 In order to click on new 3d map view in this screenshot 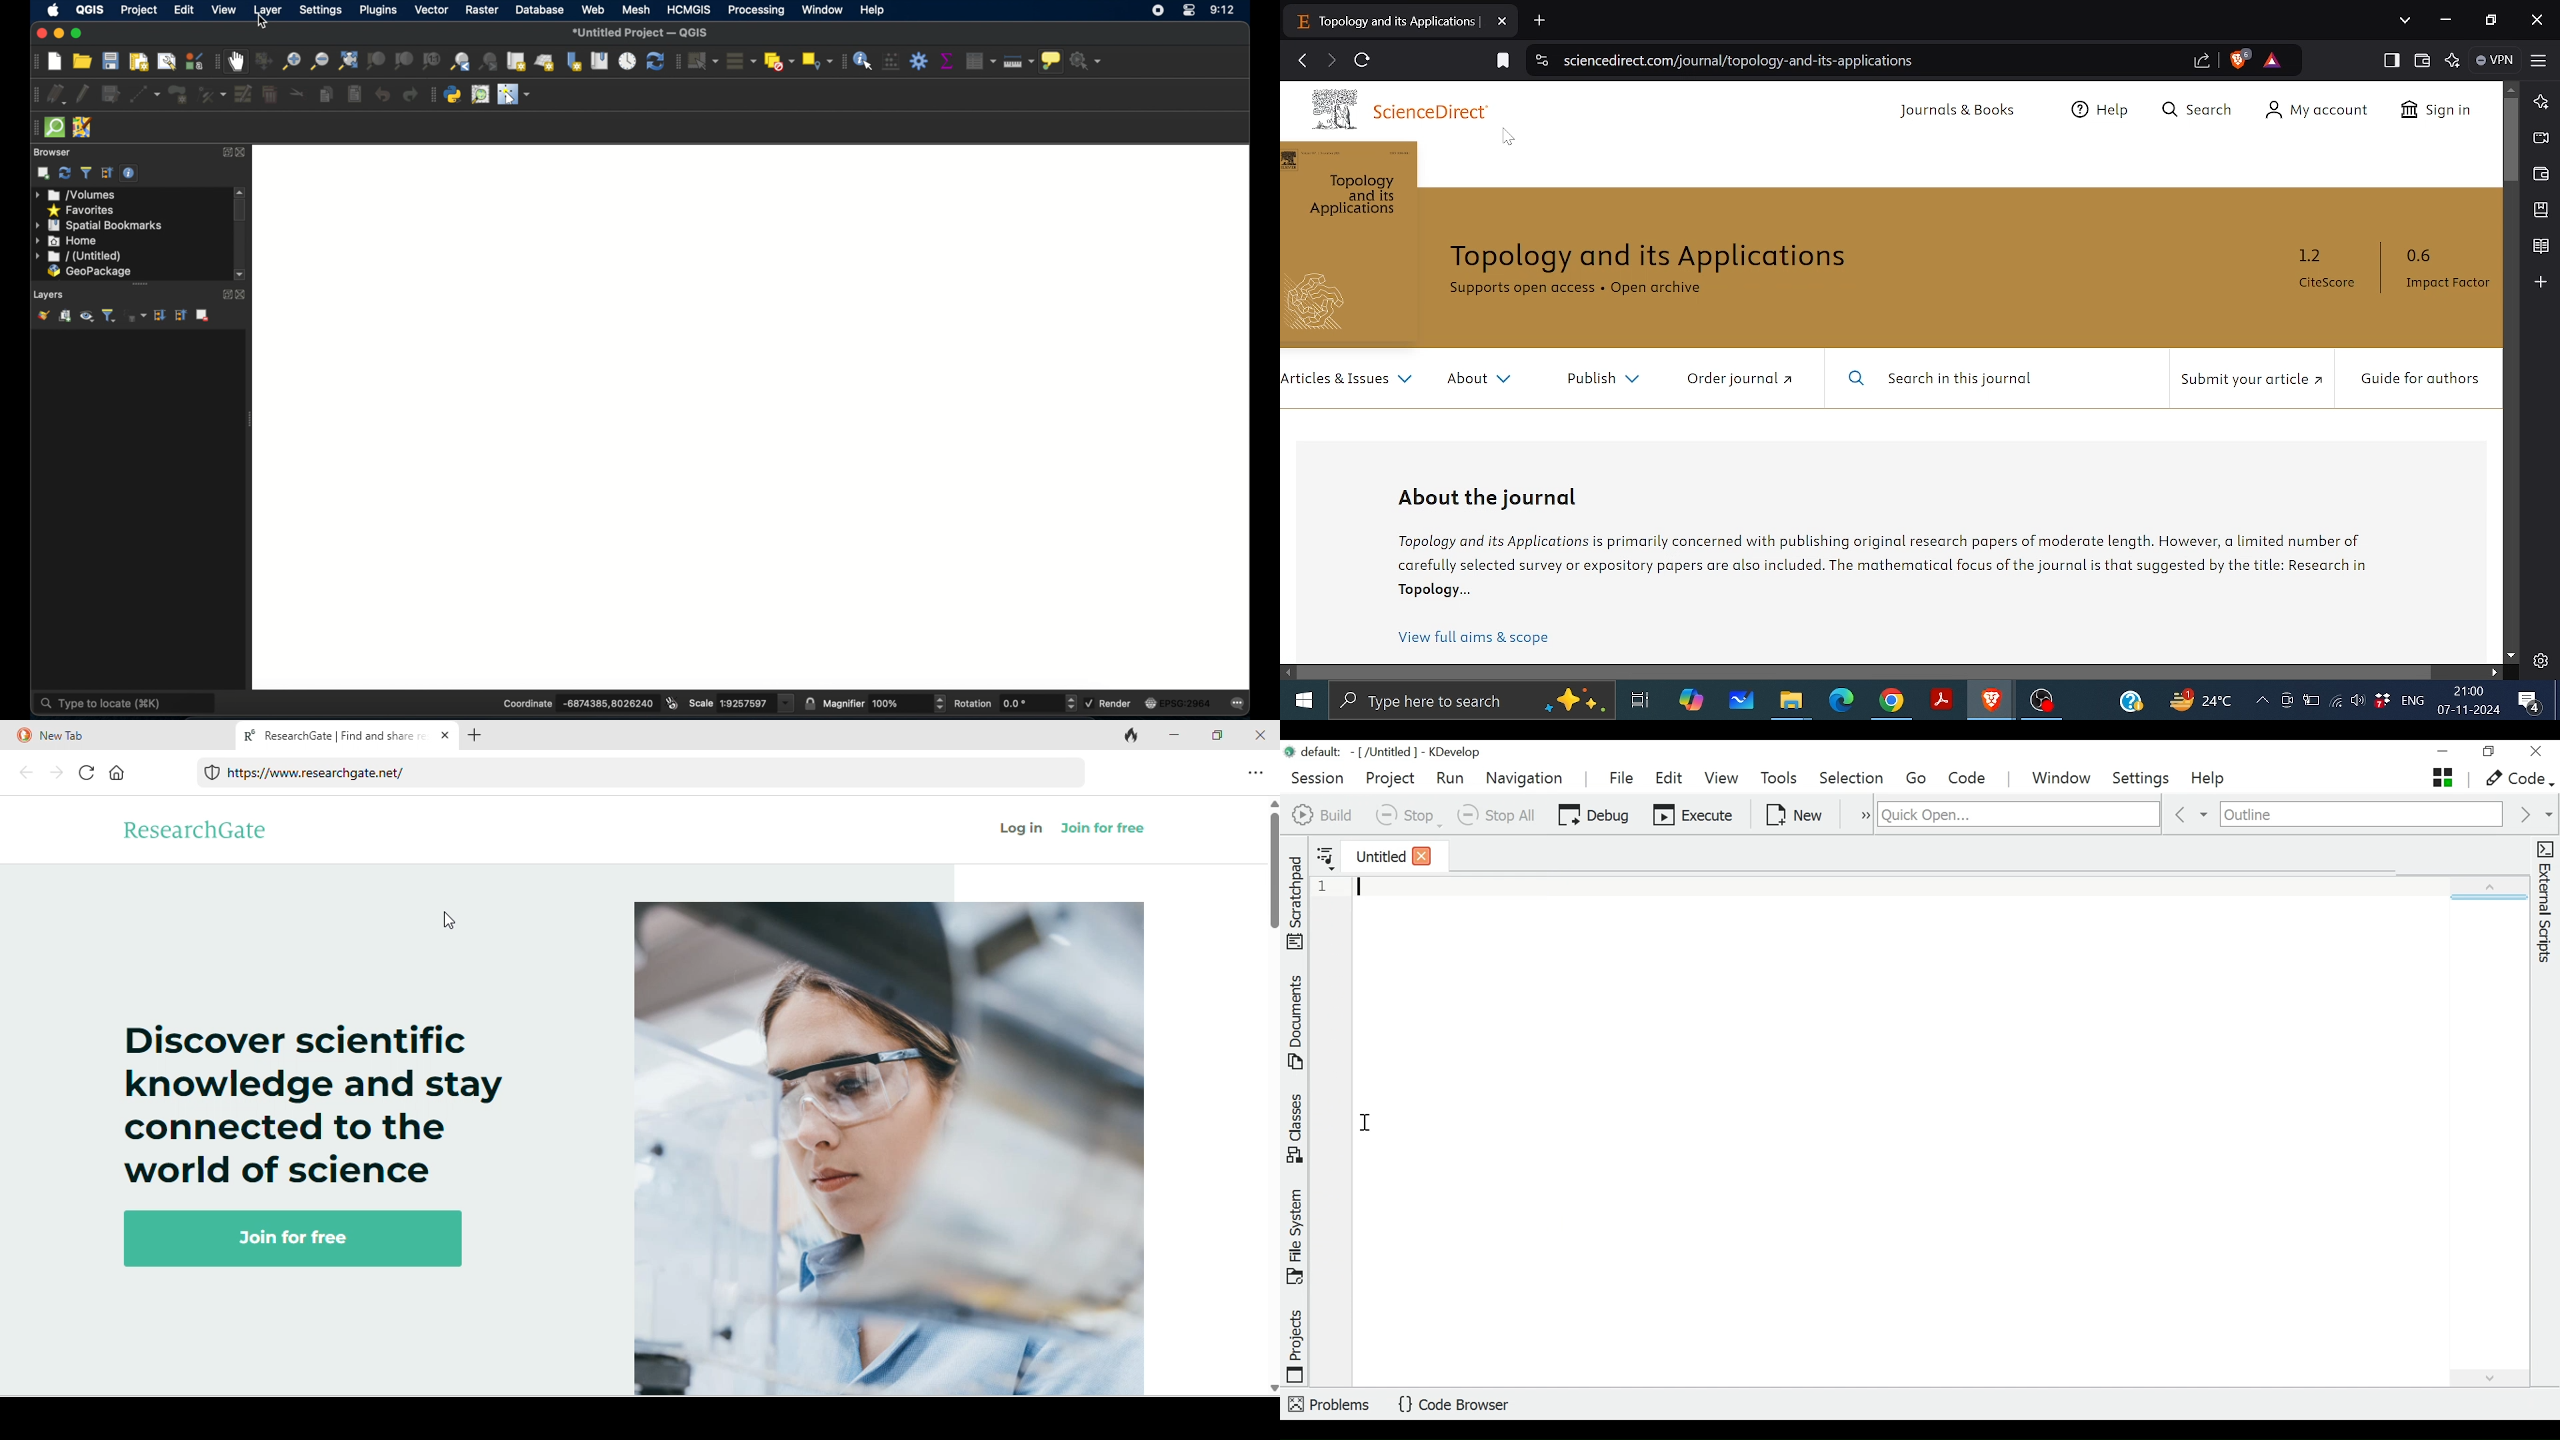, I will do `click(545, 63)`.